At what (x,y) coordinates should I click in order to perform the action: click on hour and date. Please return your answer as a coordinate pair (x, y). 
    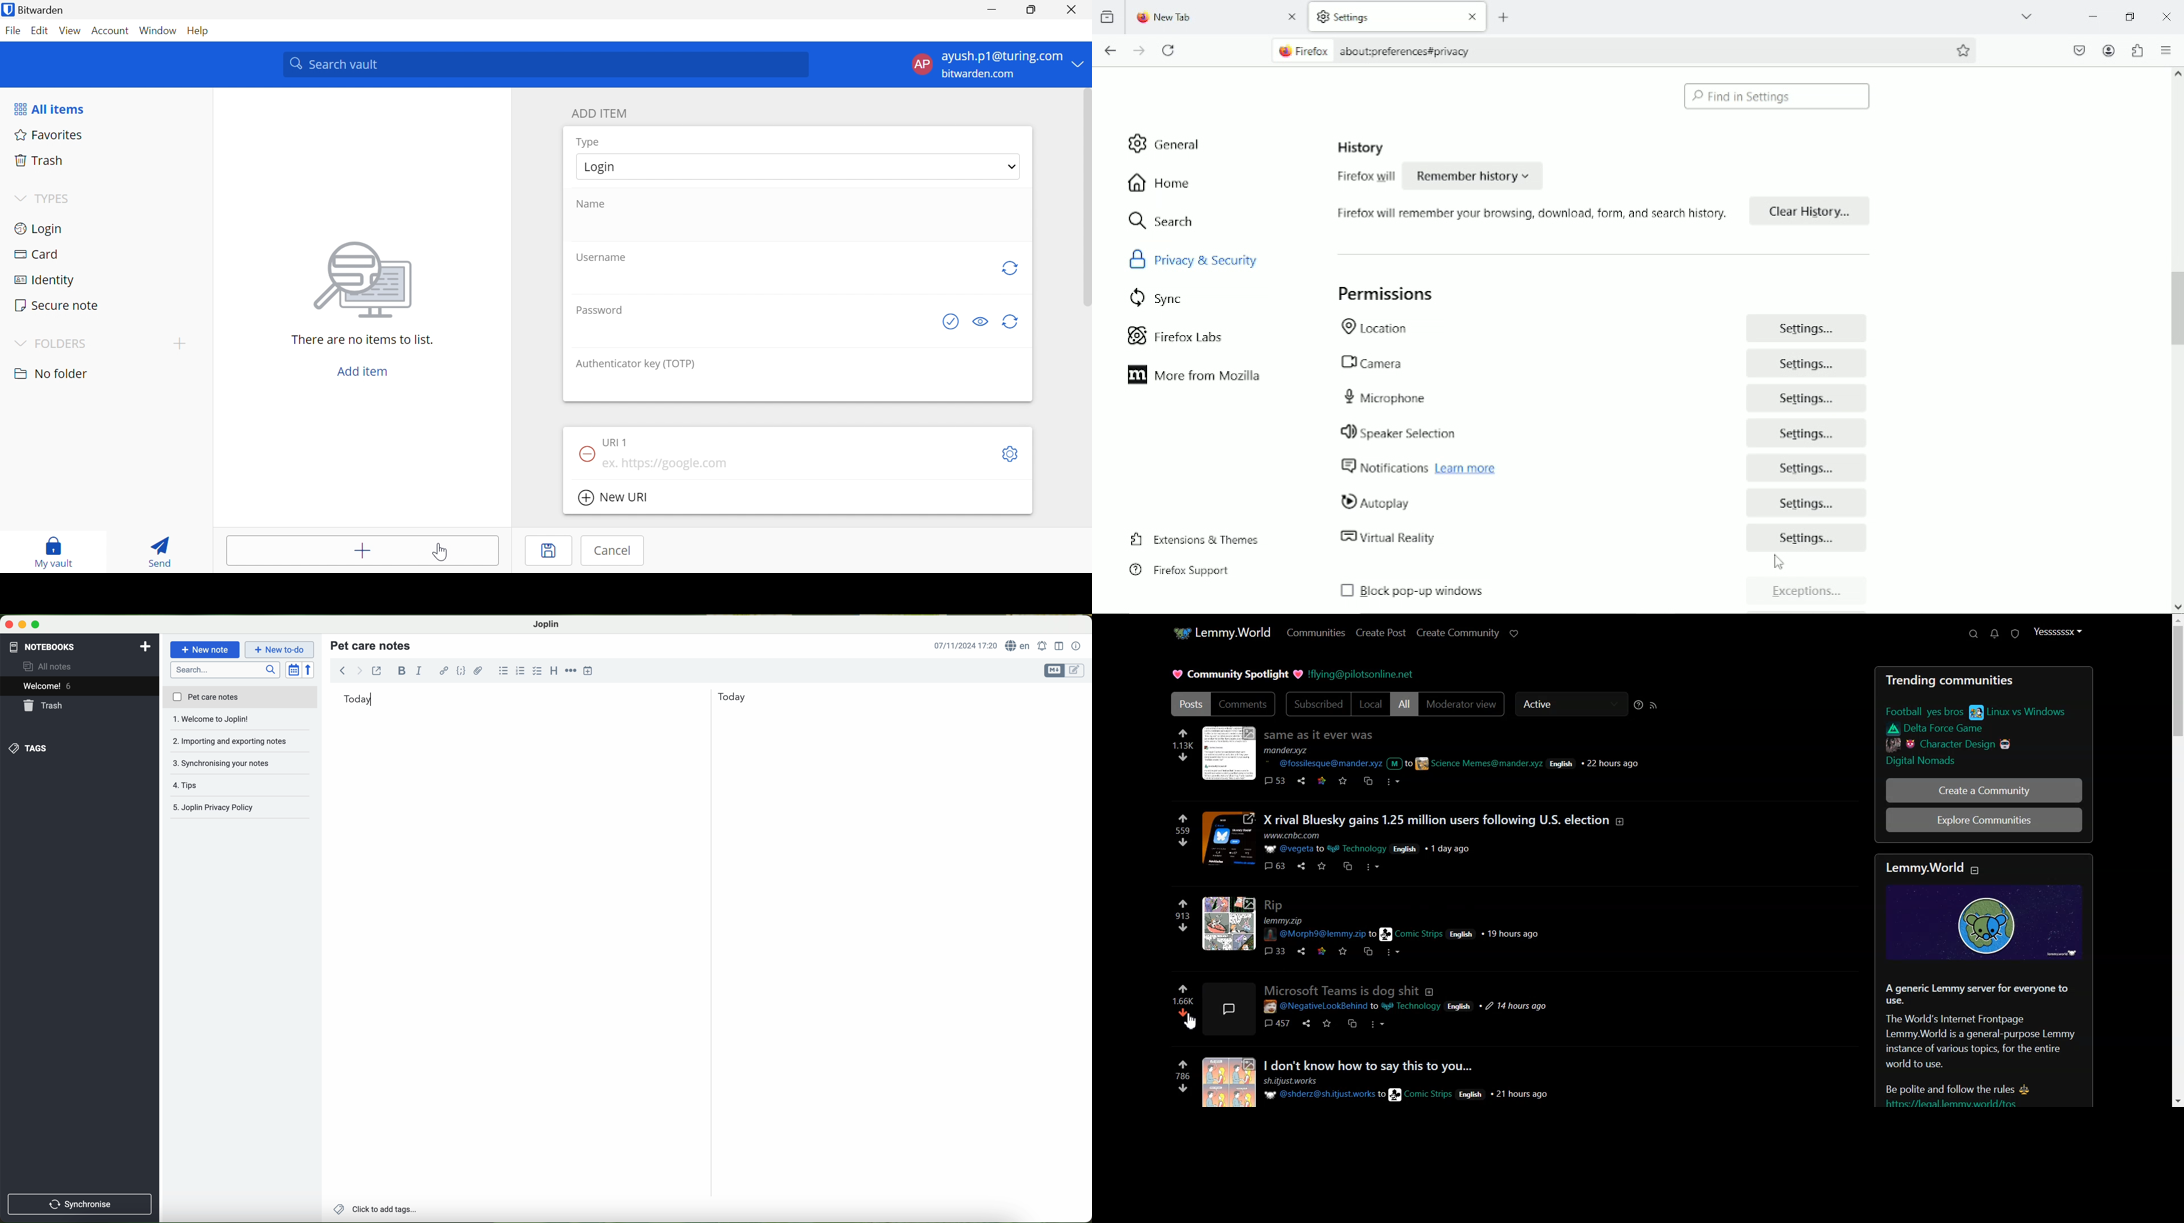
    Looking at the image, I should click on (965, 646).